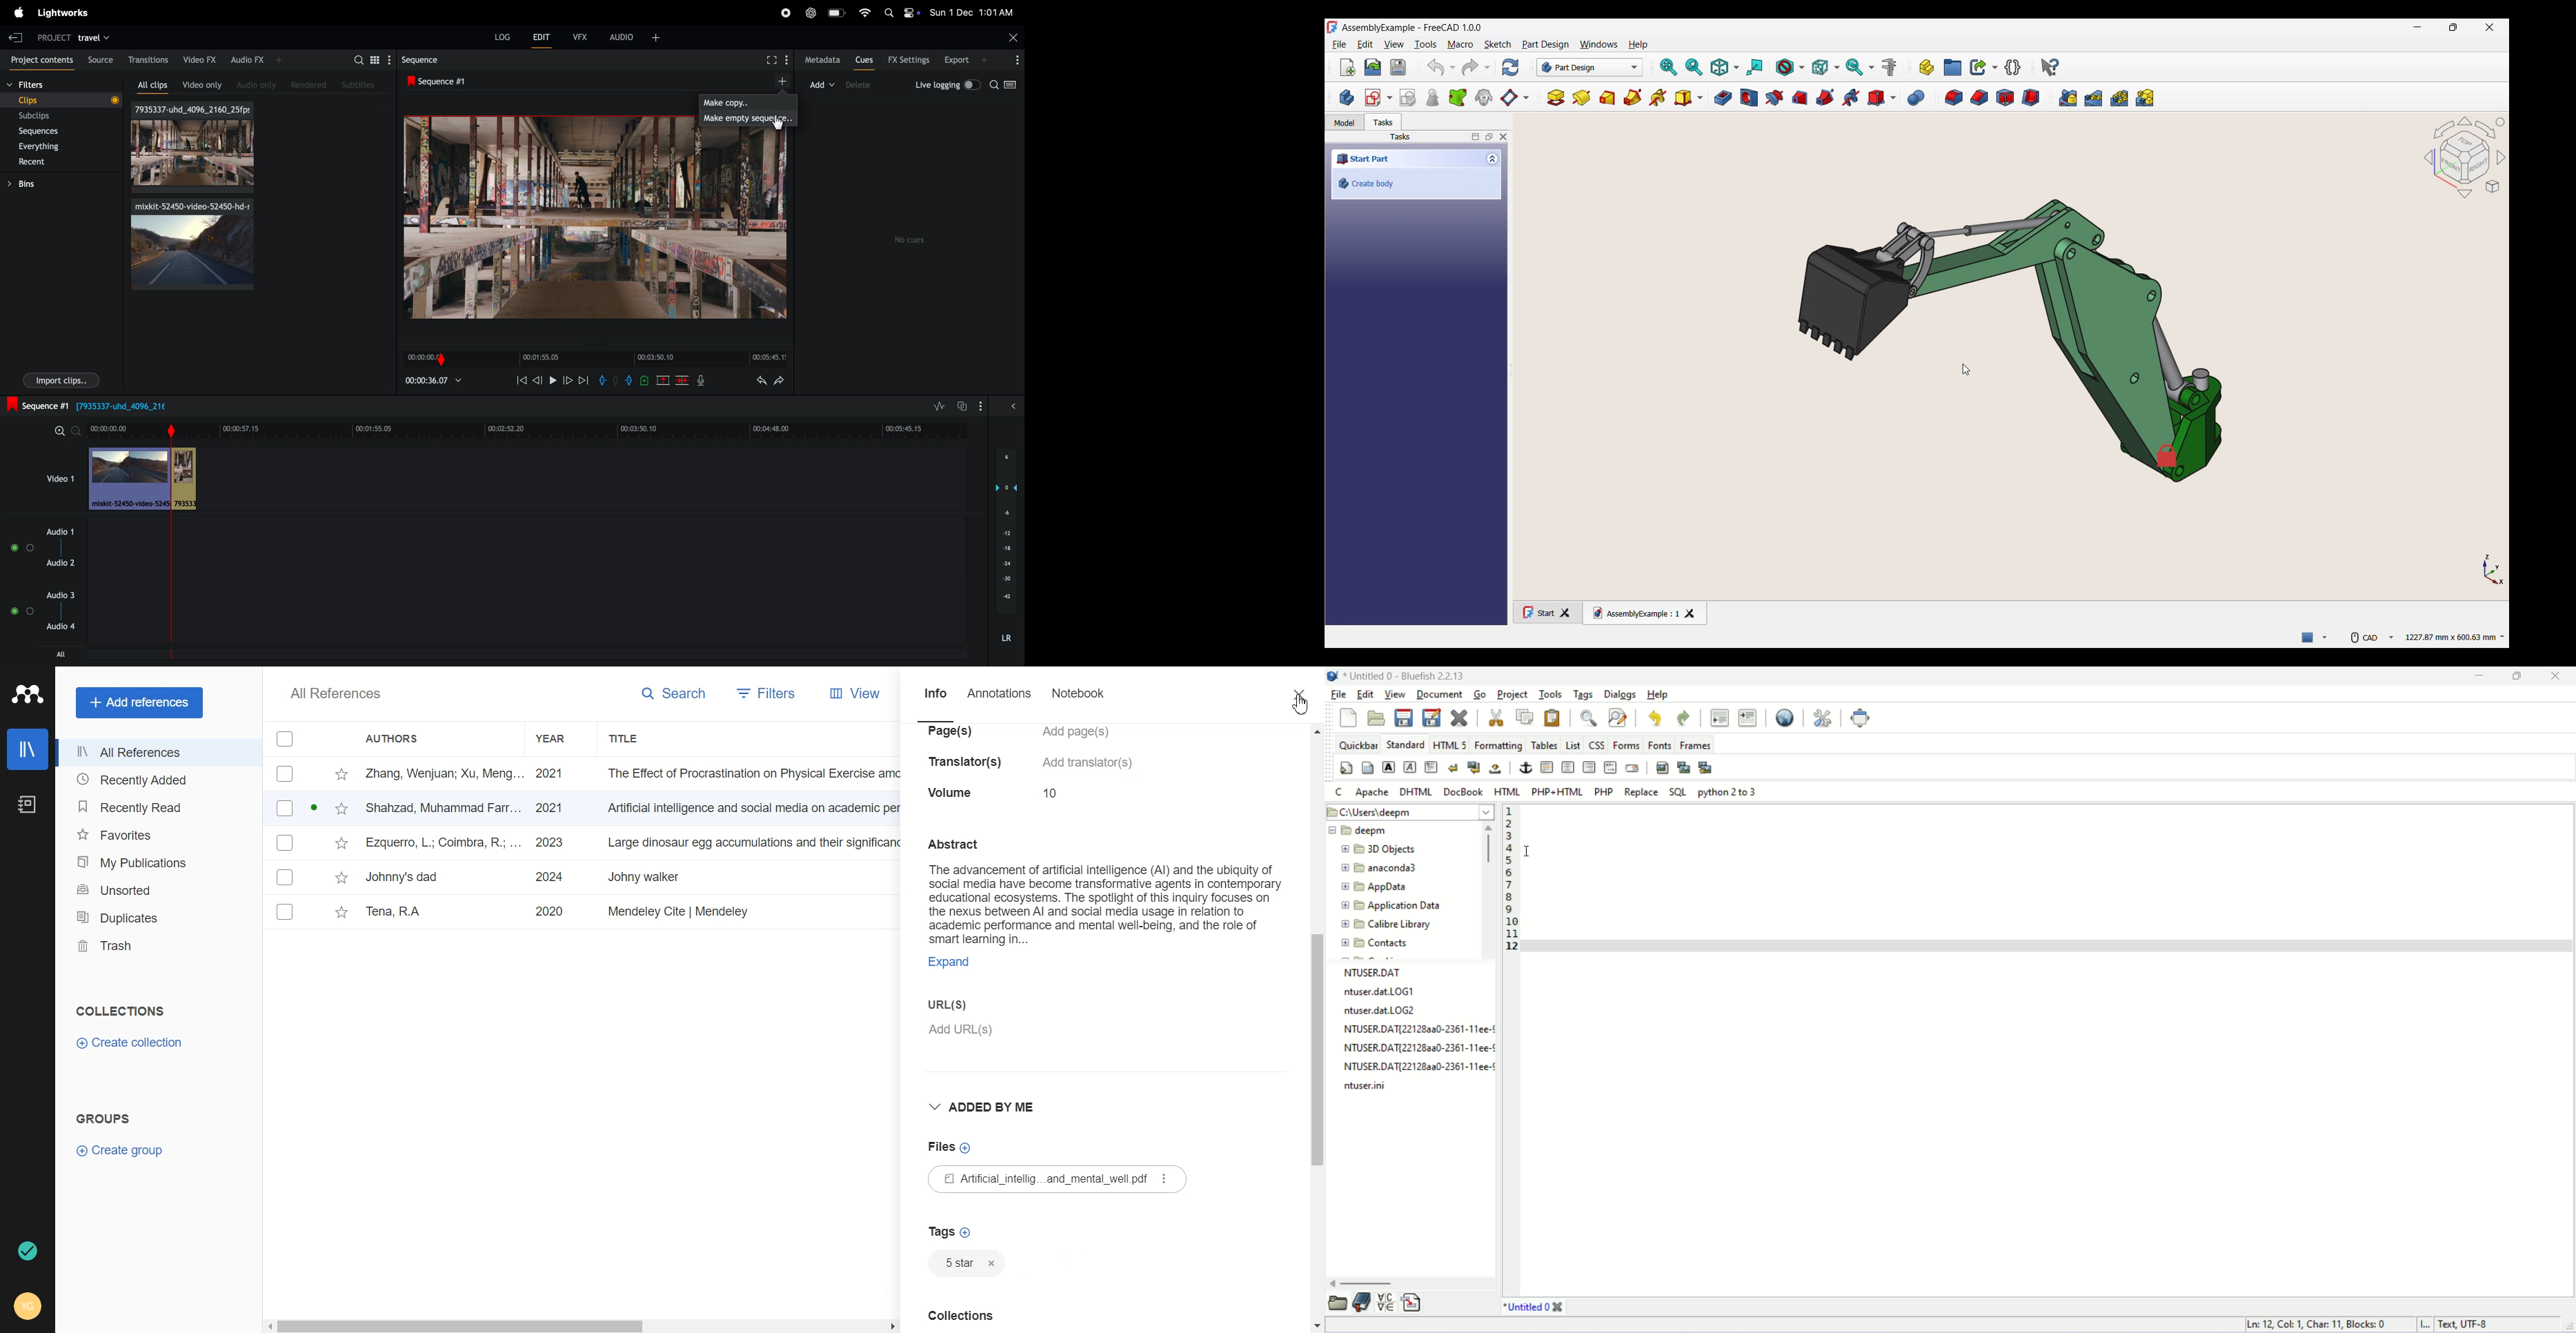  What do you see at coordinates (1596, 745) in the screenshot?
I see `css` at bounding box center [1596, 745].